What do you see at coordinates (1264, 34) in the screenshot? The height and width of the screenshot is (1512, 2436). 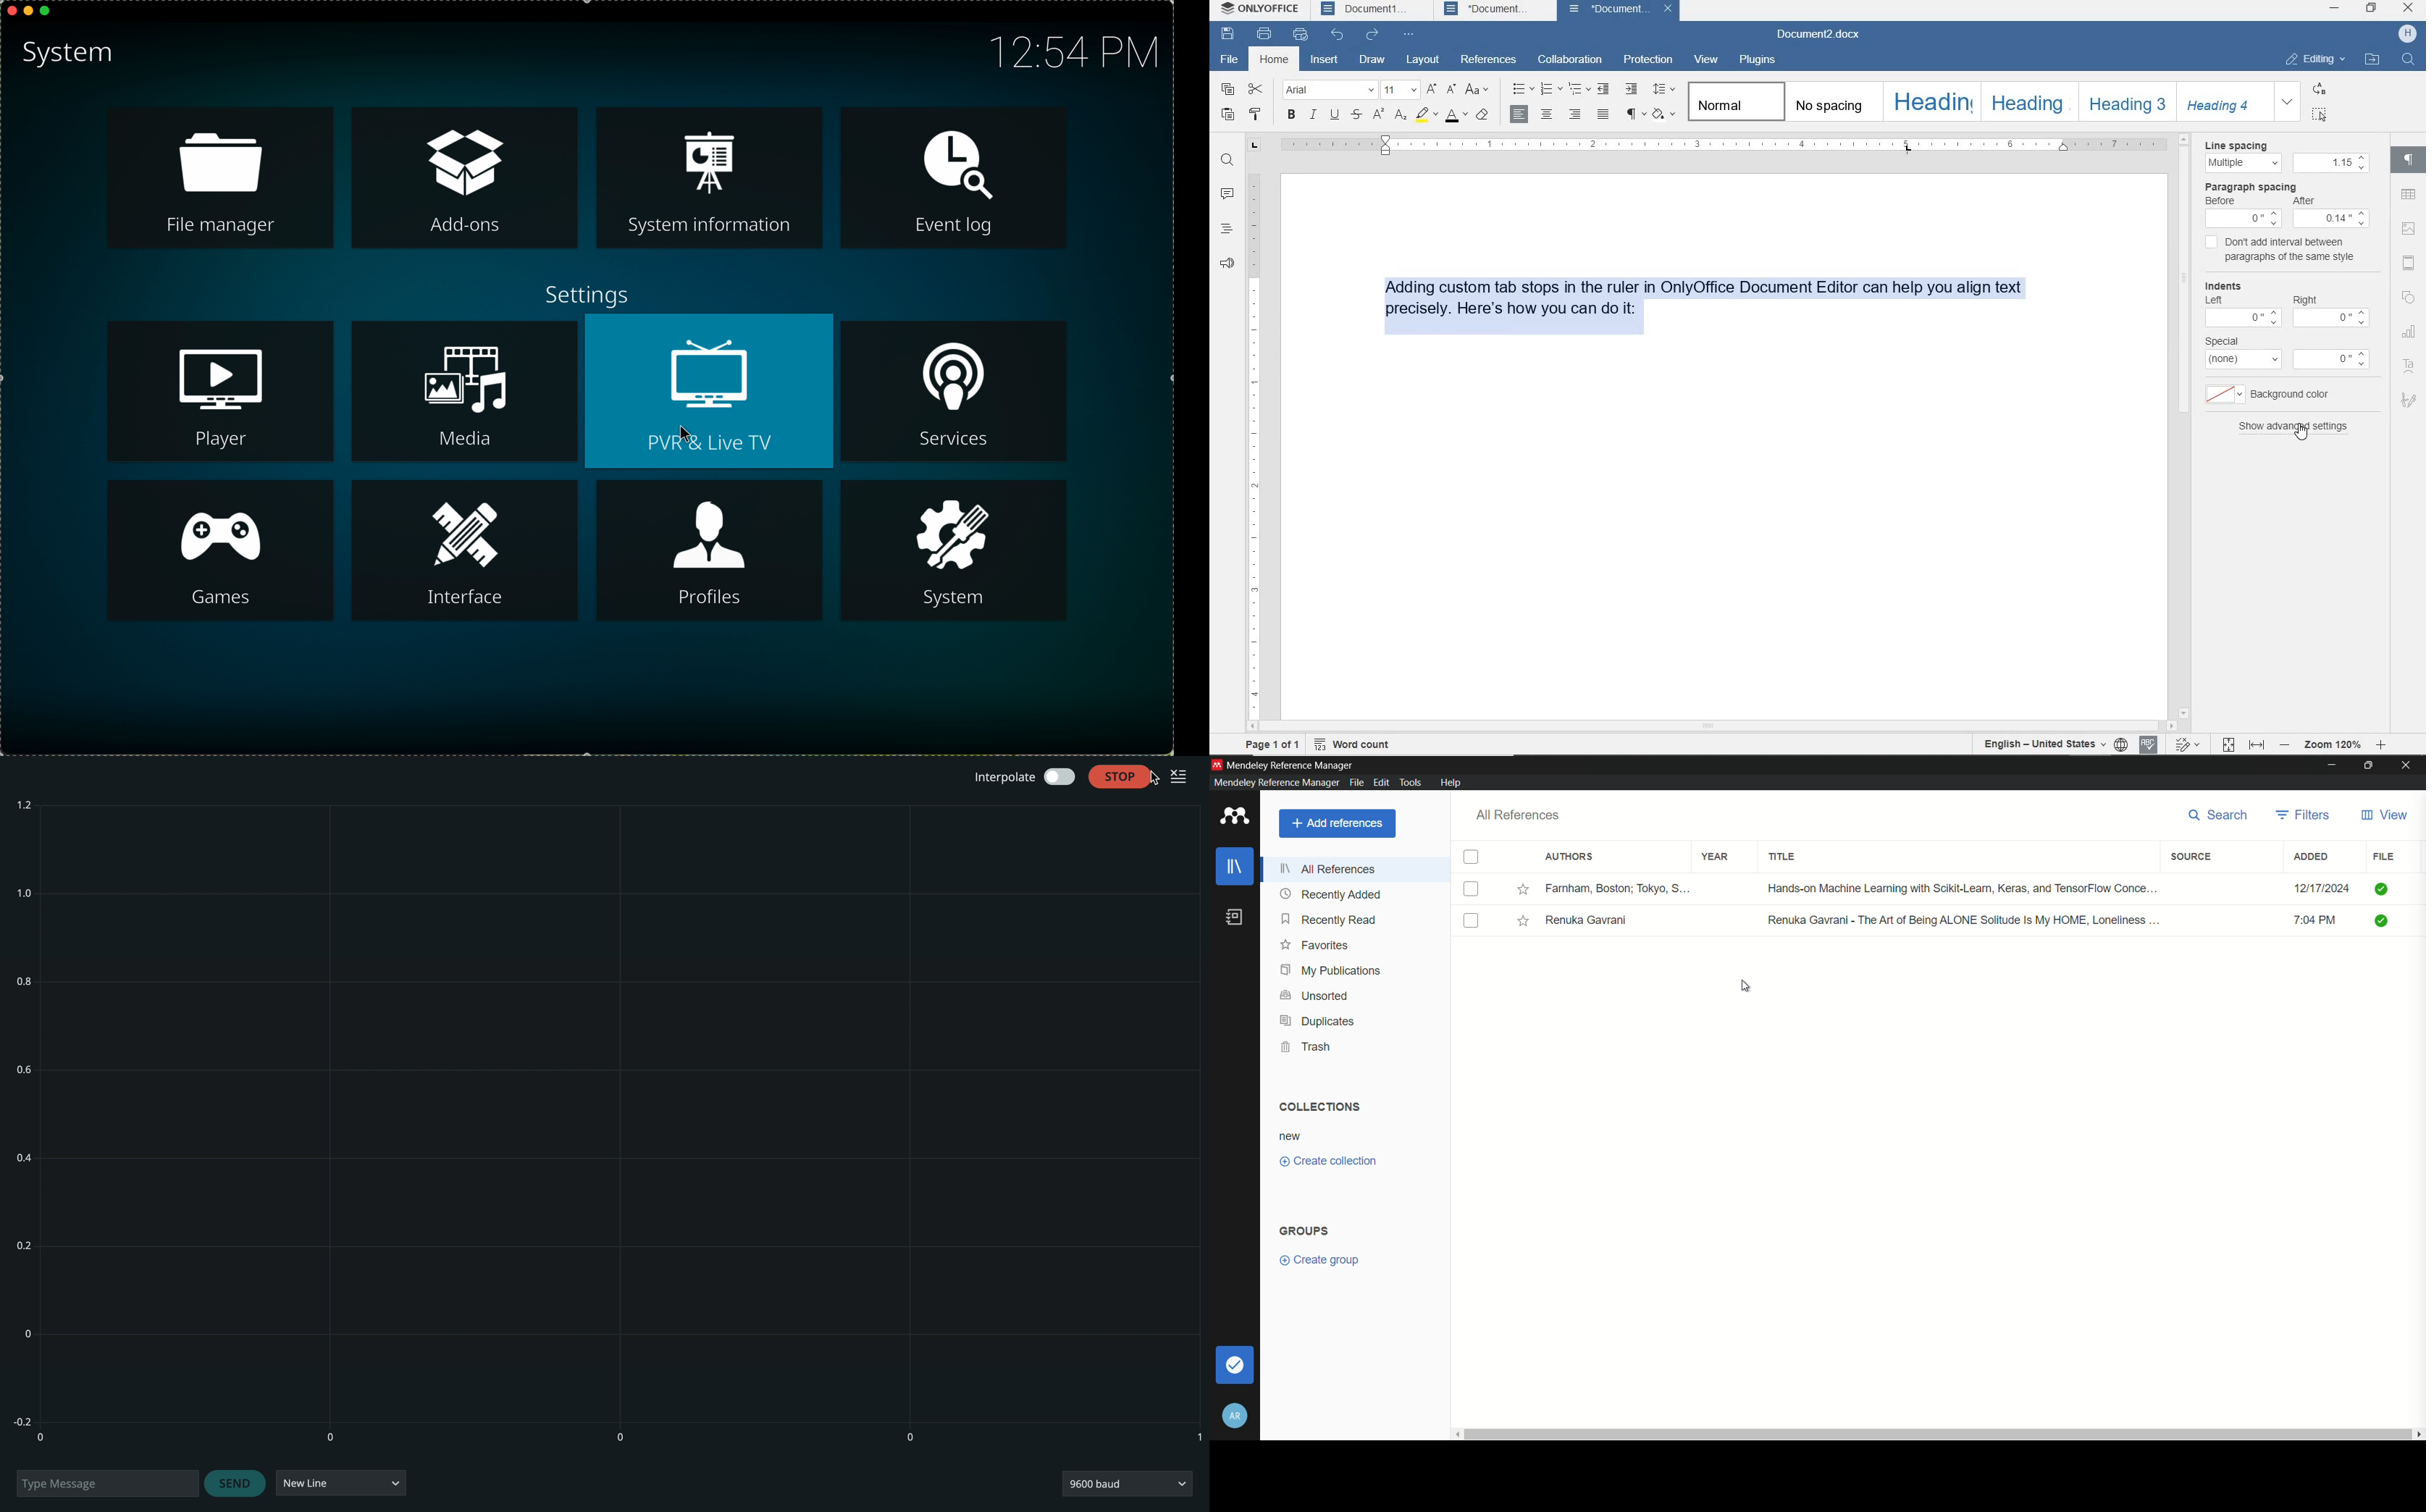 I see `print` at bounding box center [1264, 34].